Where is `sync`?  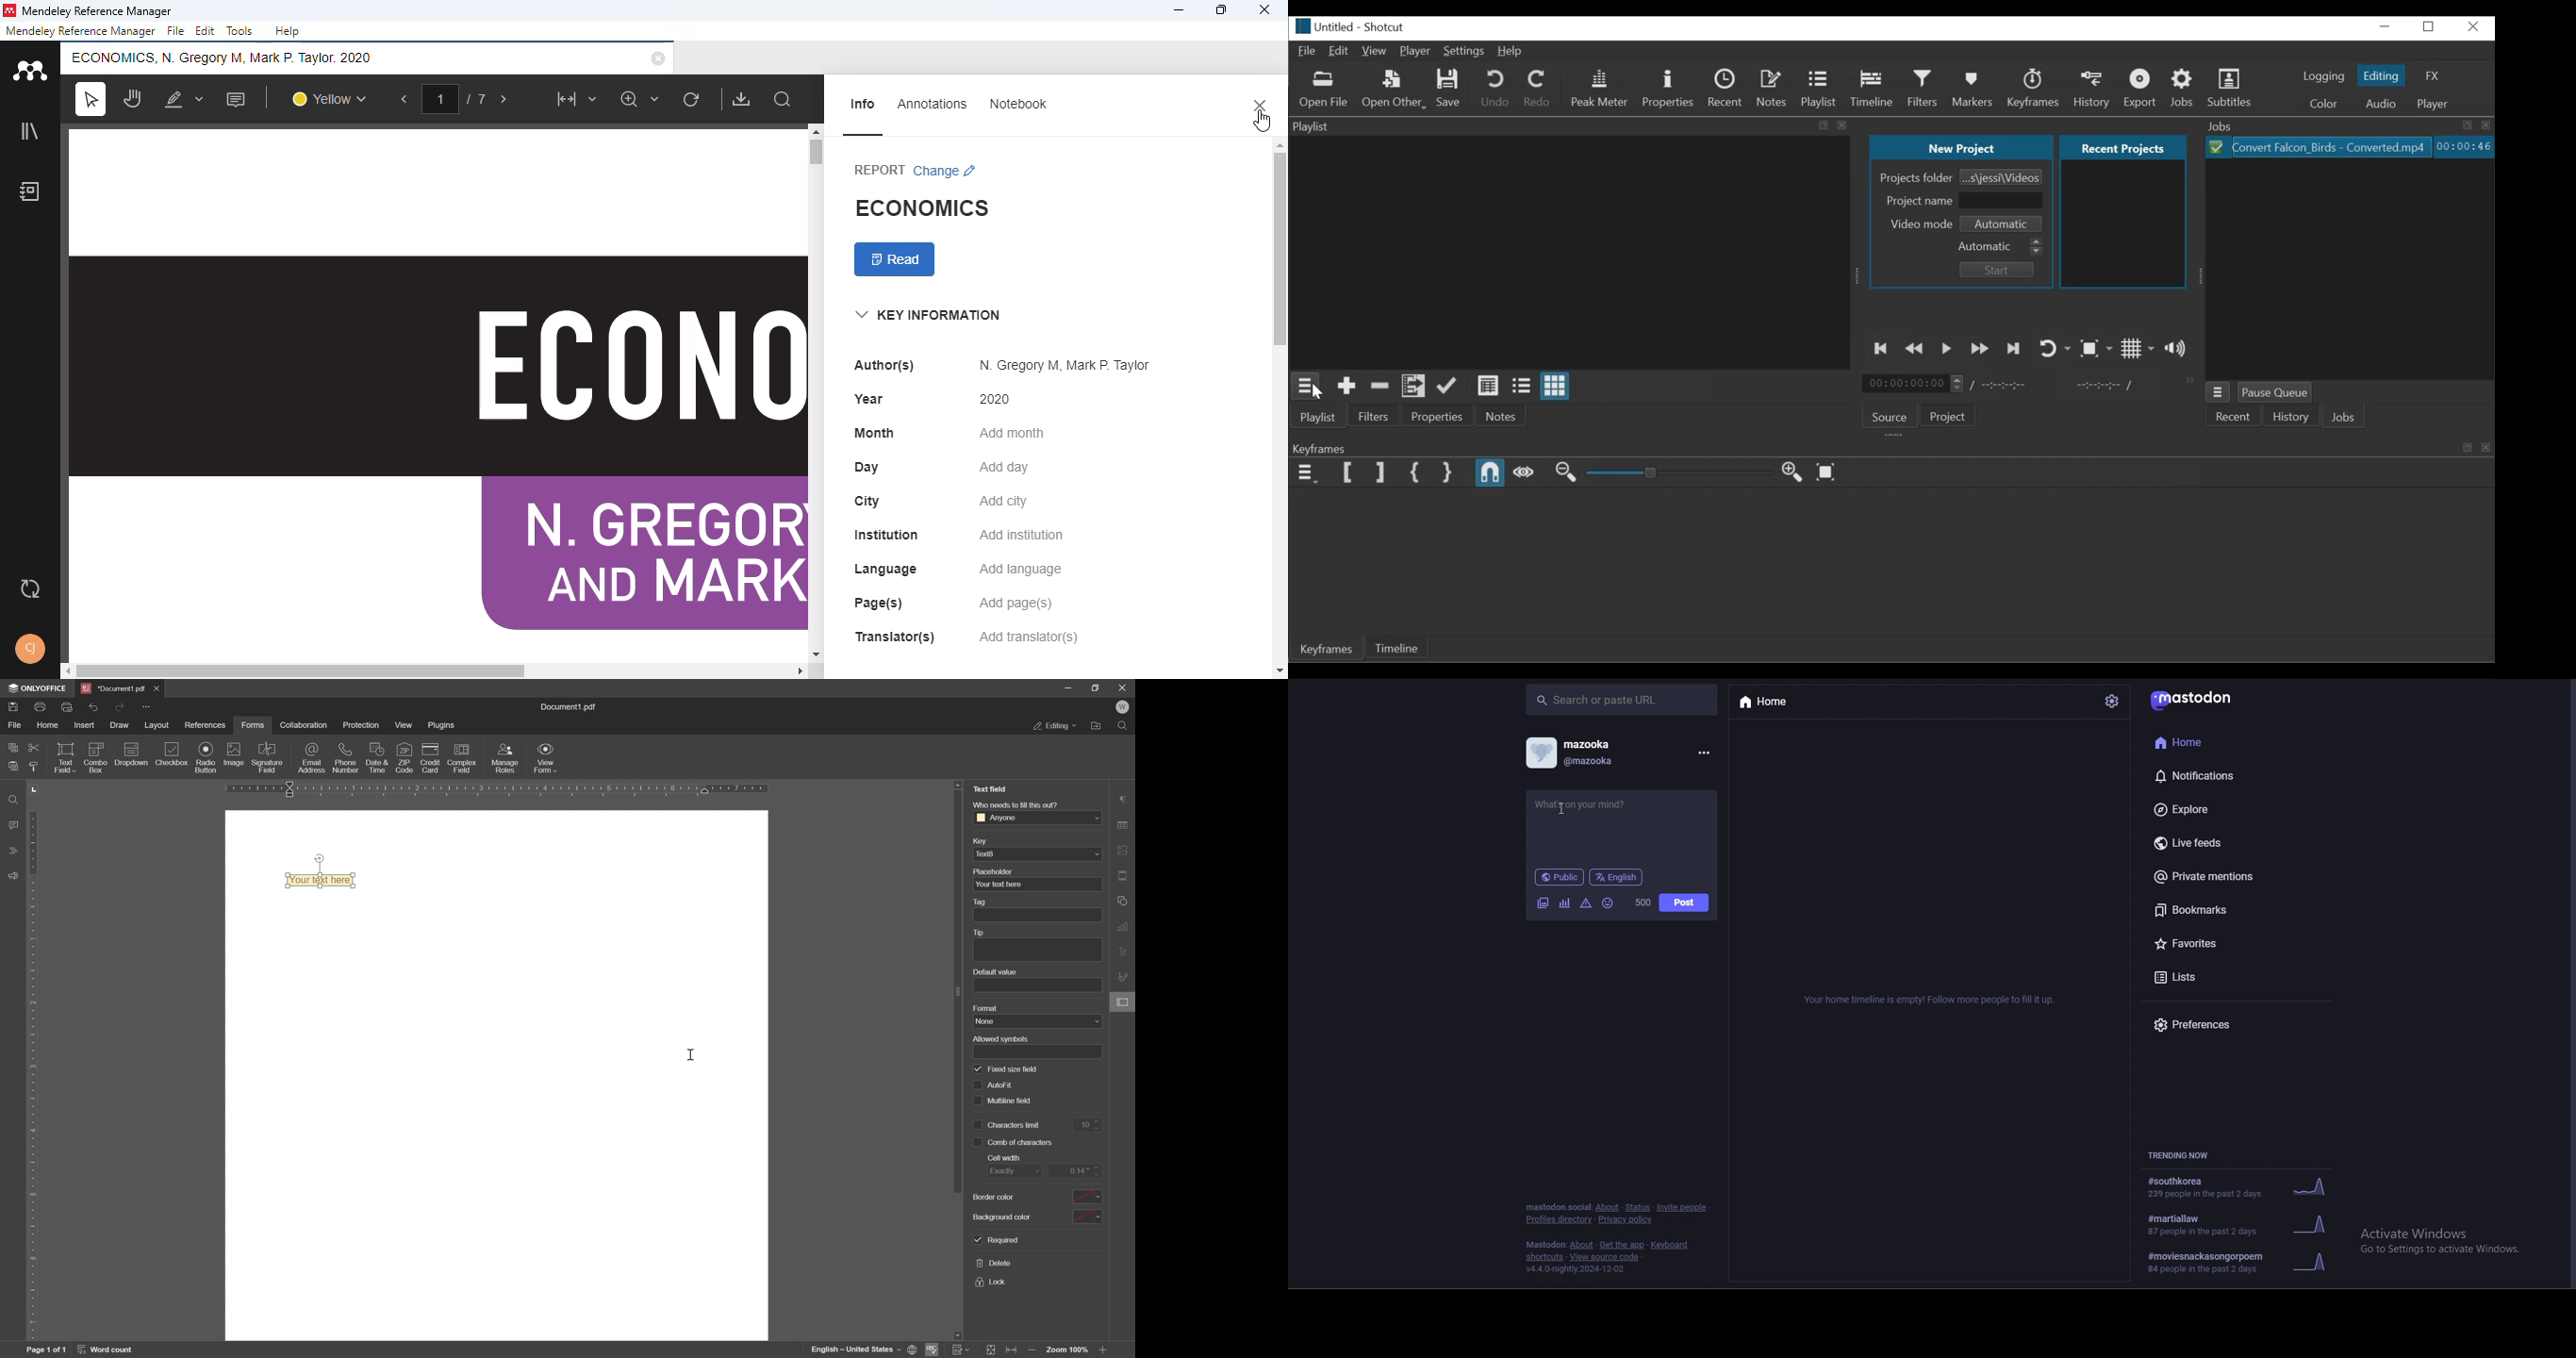 sync is located at coordinates (31, 588).